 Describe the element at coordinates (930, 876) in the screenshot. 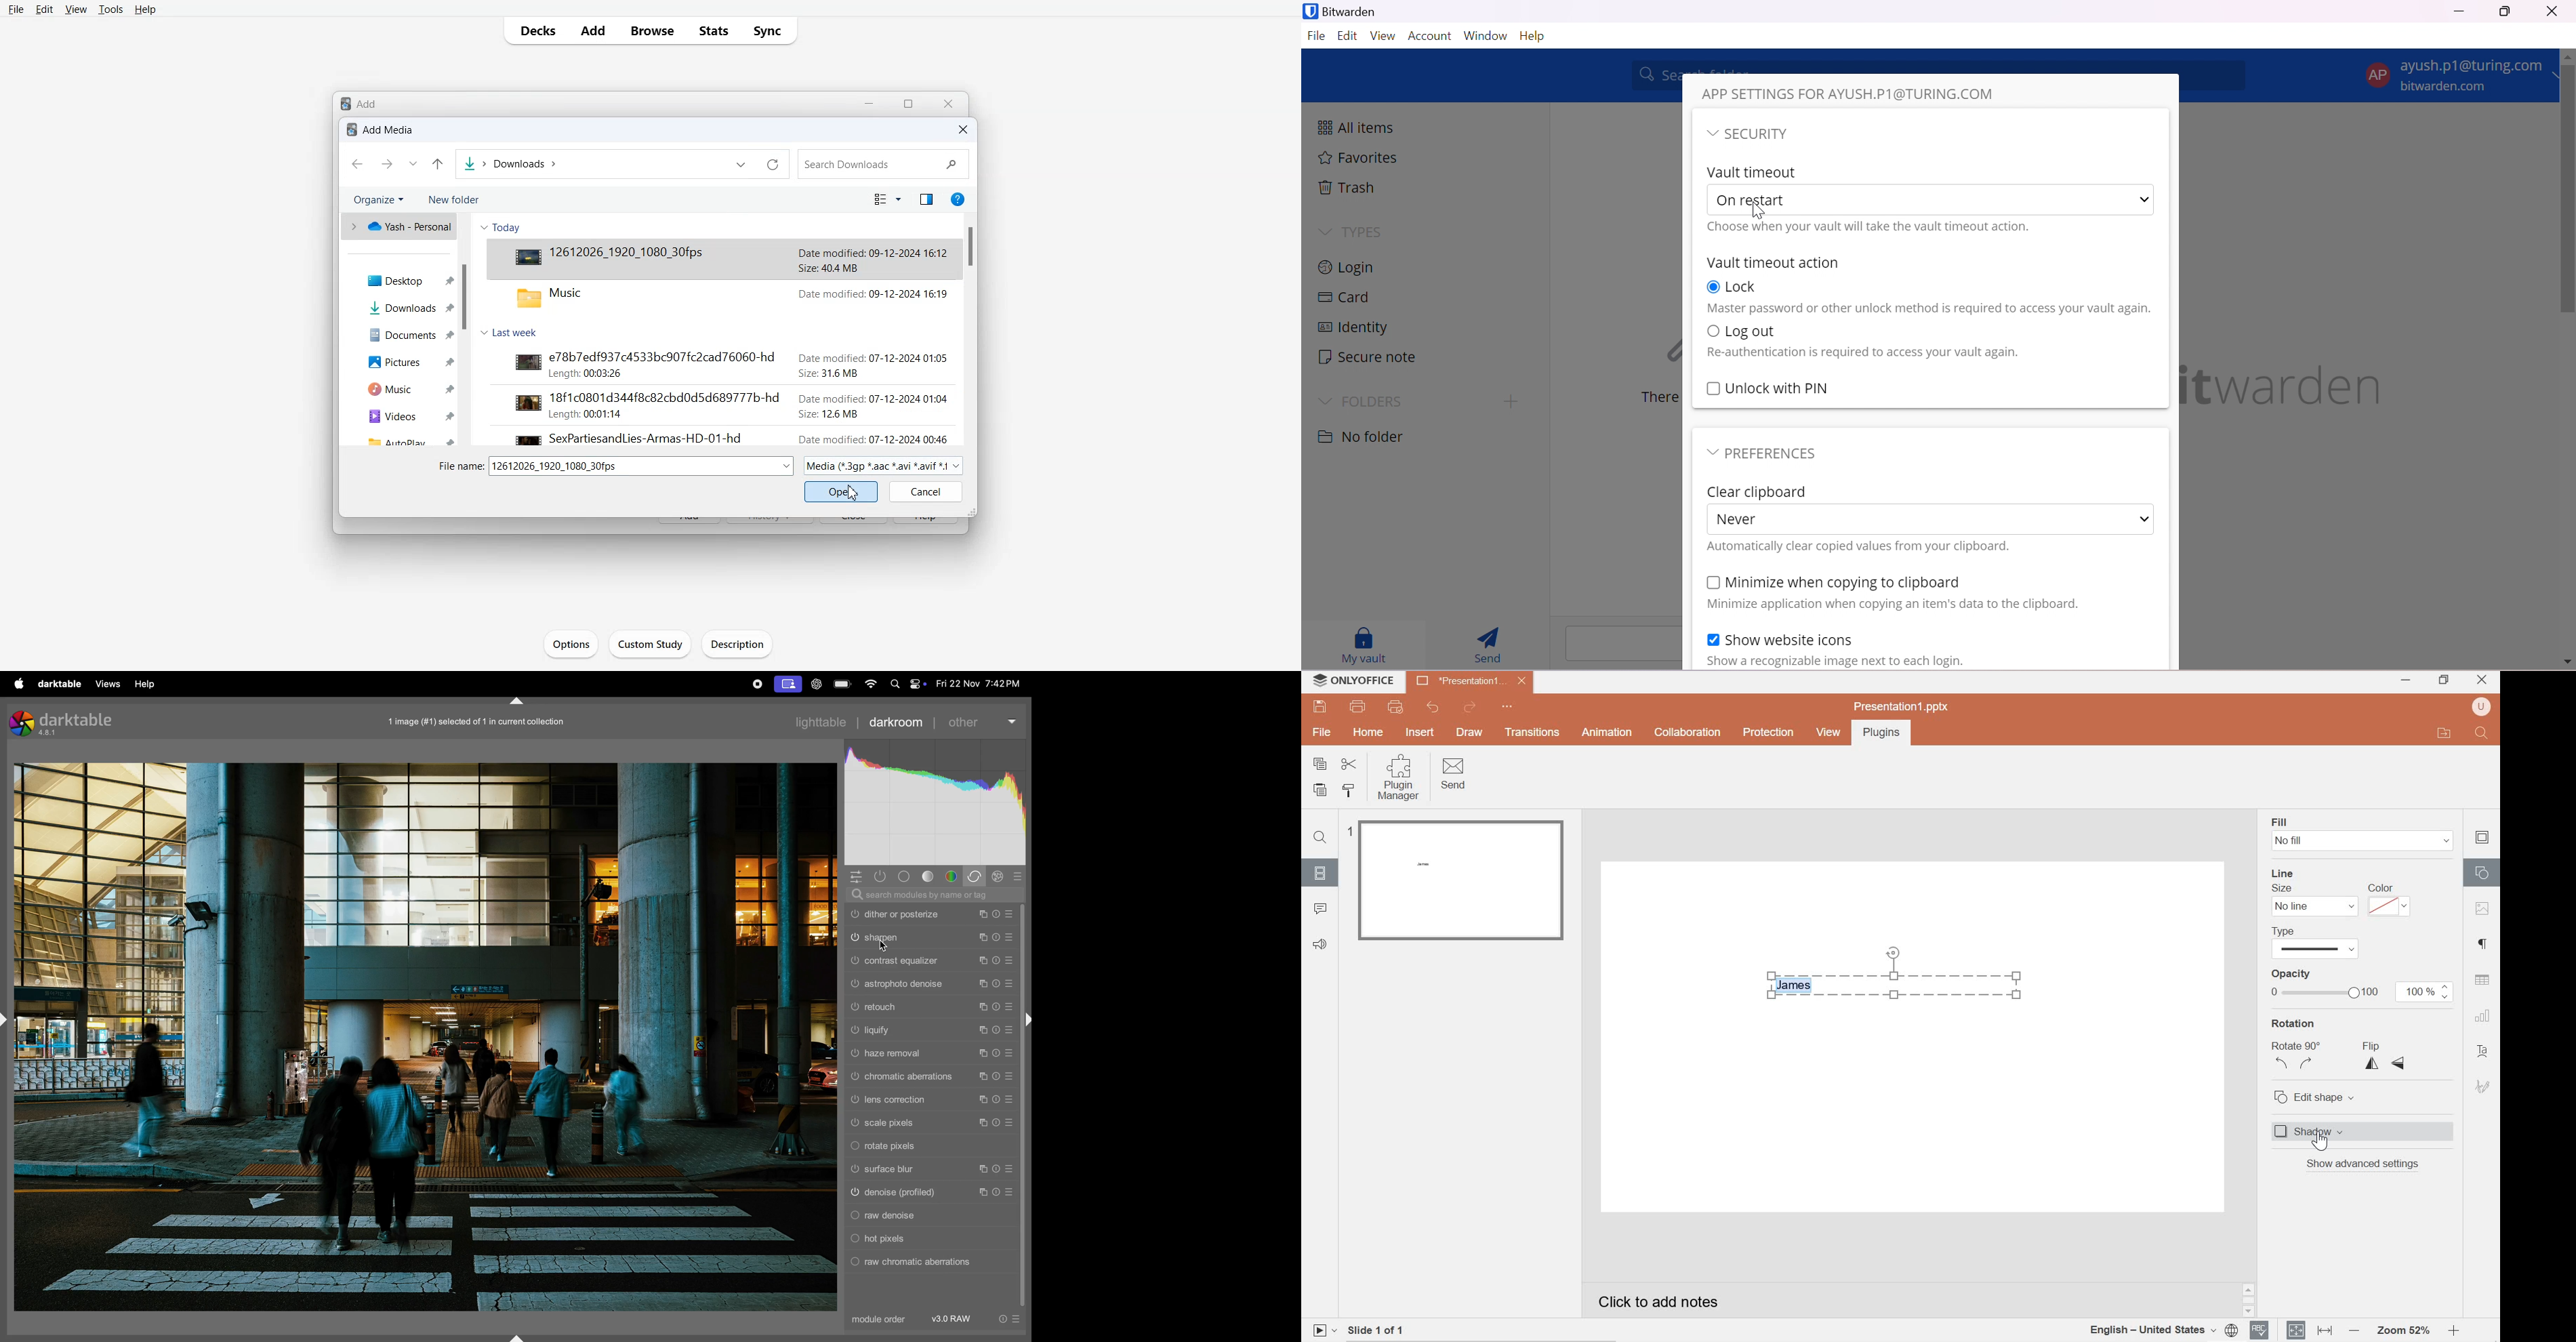

I see `tone` at that location.